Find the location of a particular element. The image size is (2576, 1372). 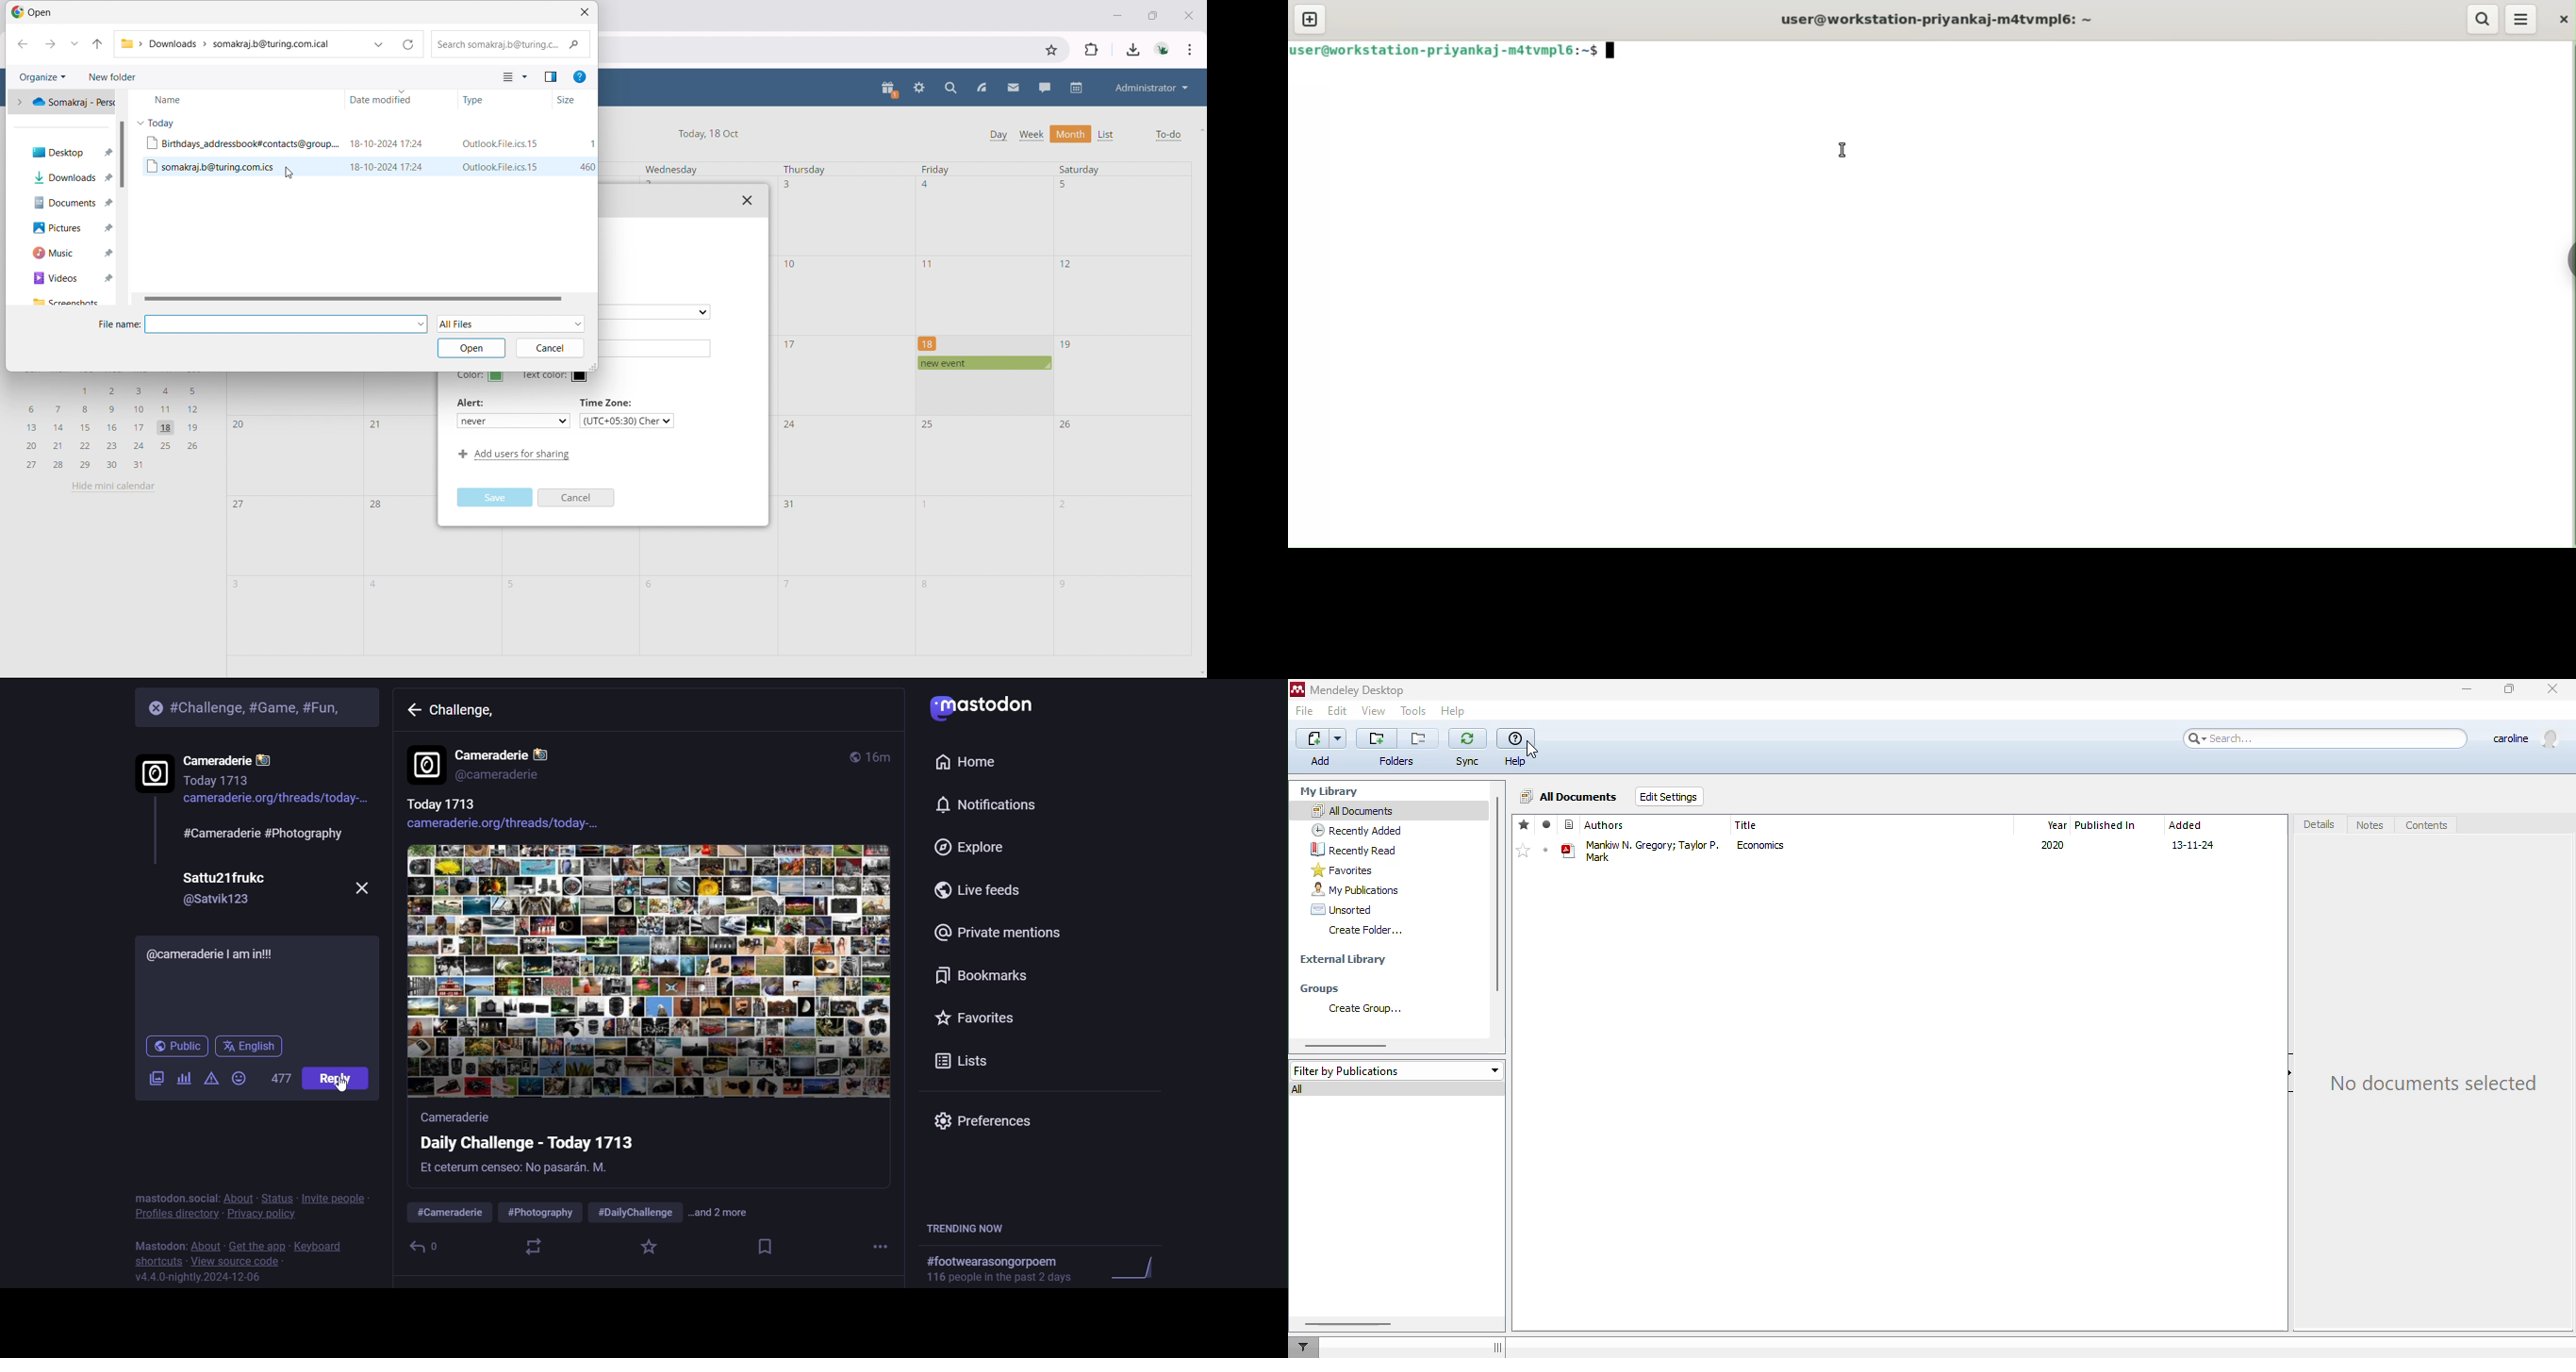

#Cameraderie #Photography is located at coordinates (268, 833).